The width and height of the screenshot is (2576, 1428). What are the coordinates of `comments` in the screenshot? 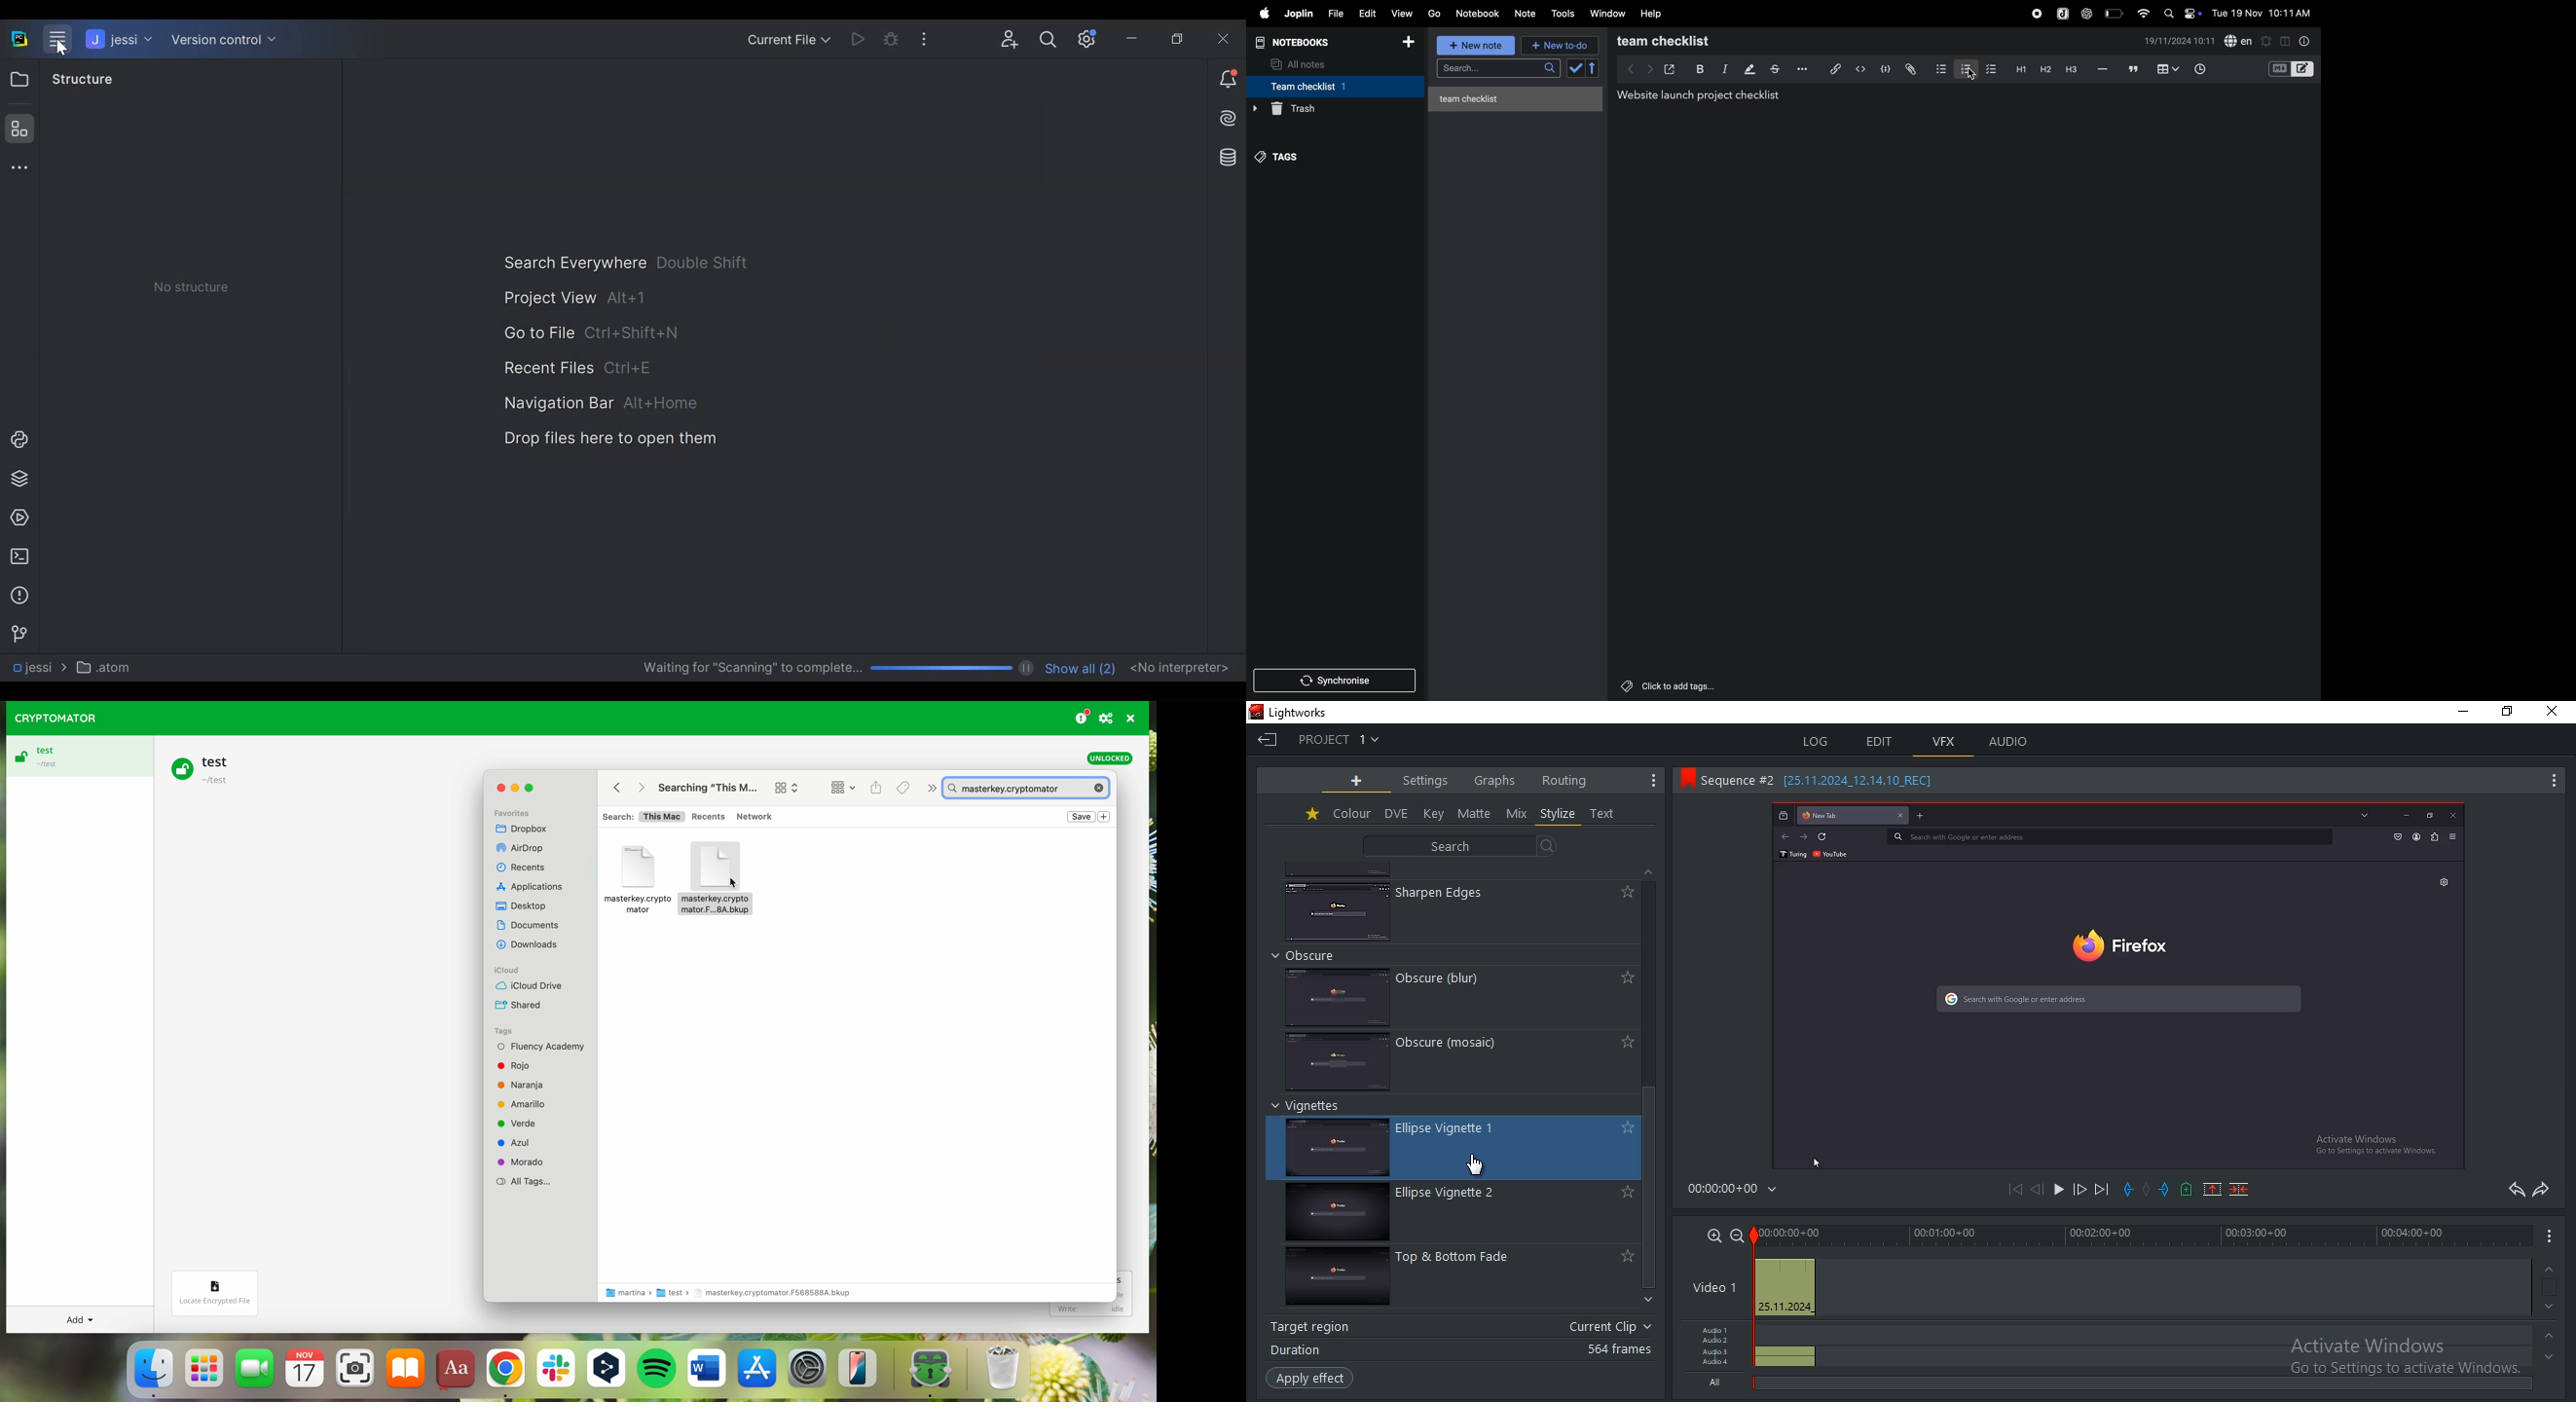 It's located at (2131, 70).